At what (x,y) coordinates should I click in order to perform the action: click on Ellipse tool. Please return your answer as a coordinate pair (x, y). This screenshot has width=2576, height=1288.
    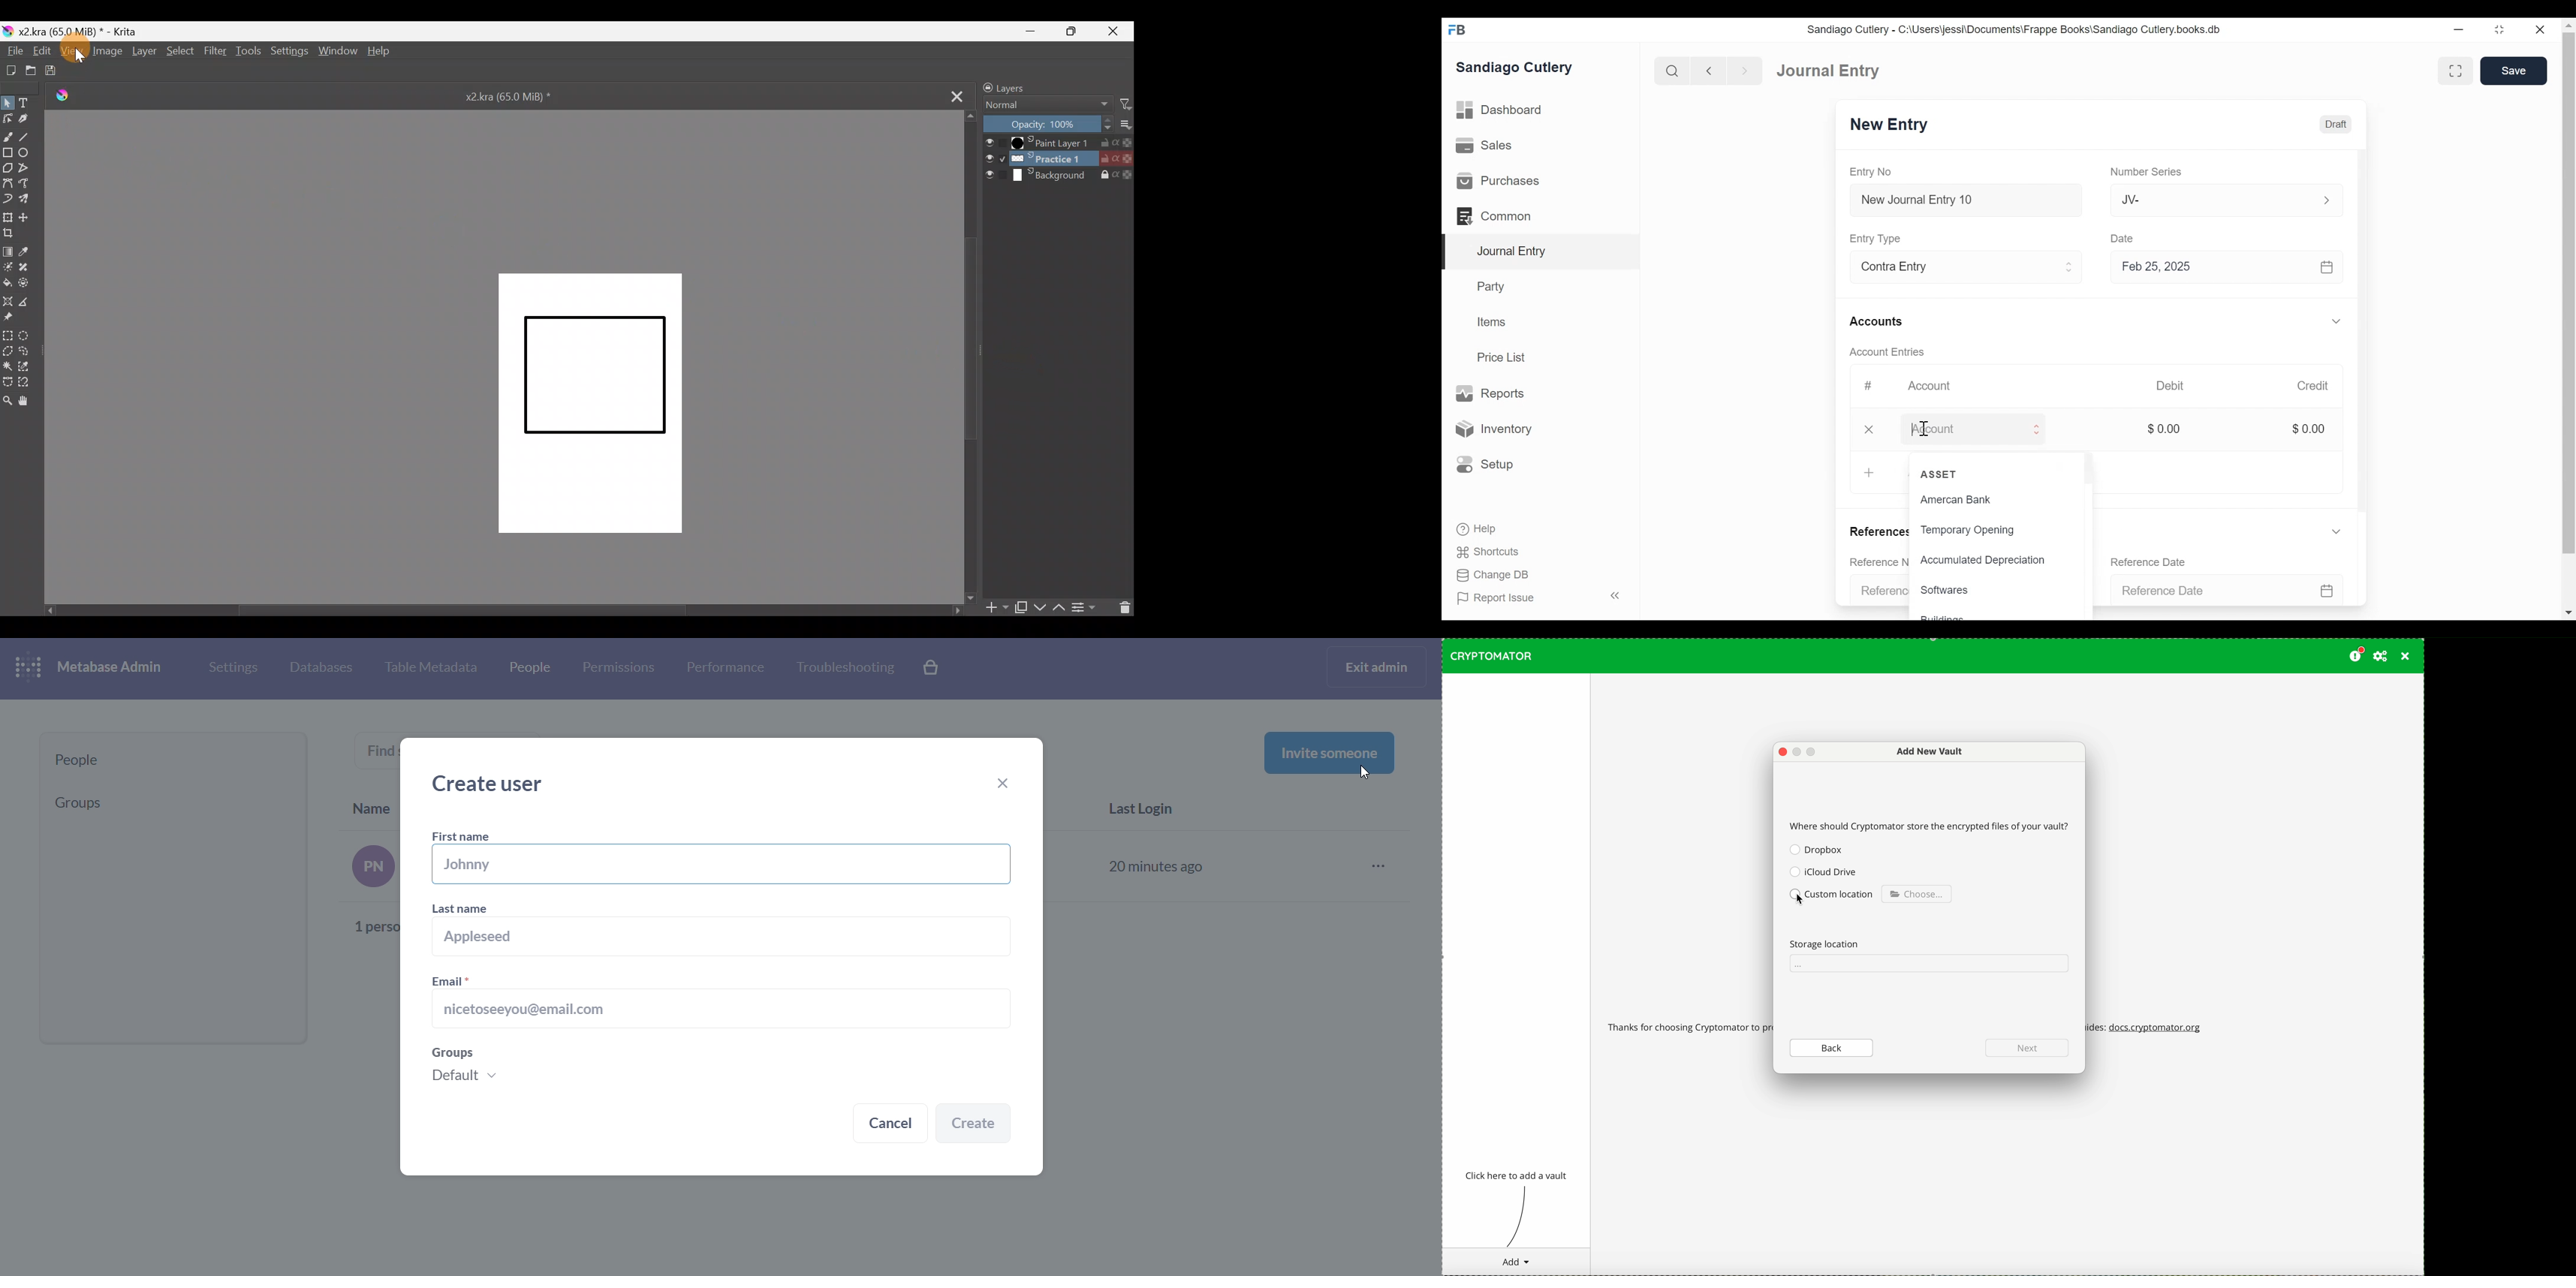
    Looking at the image, I should click on (27, 152).